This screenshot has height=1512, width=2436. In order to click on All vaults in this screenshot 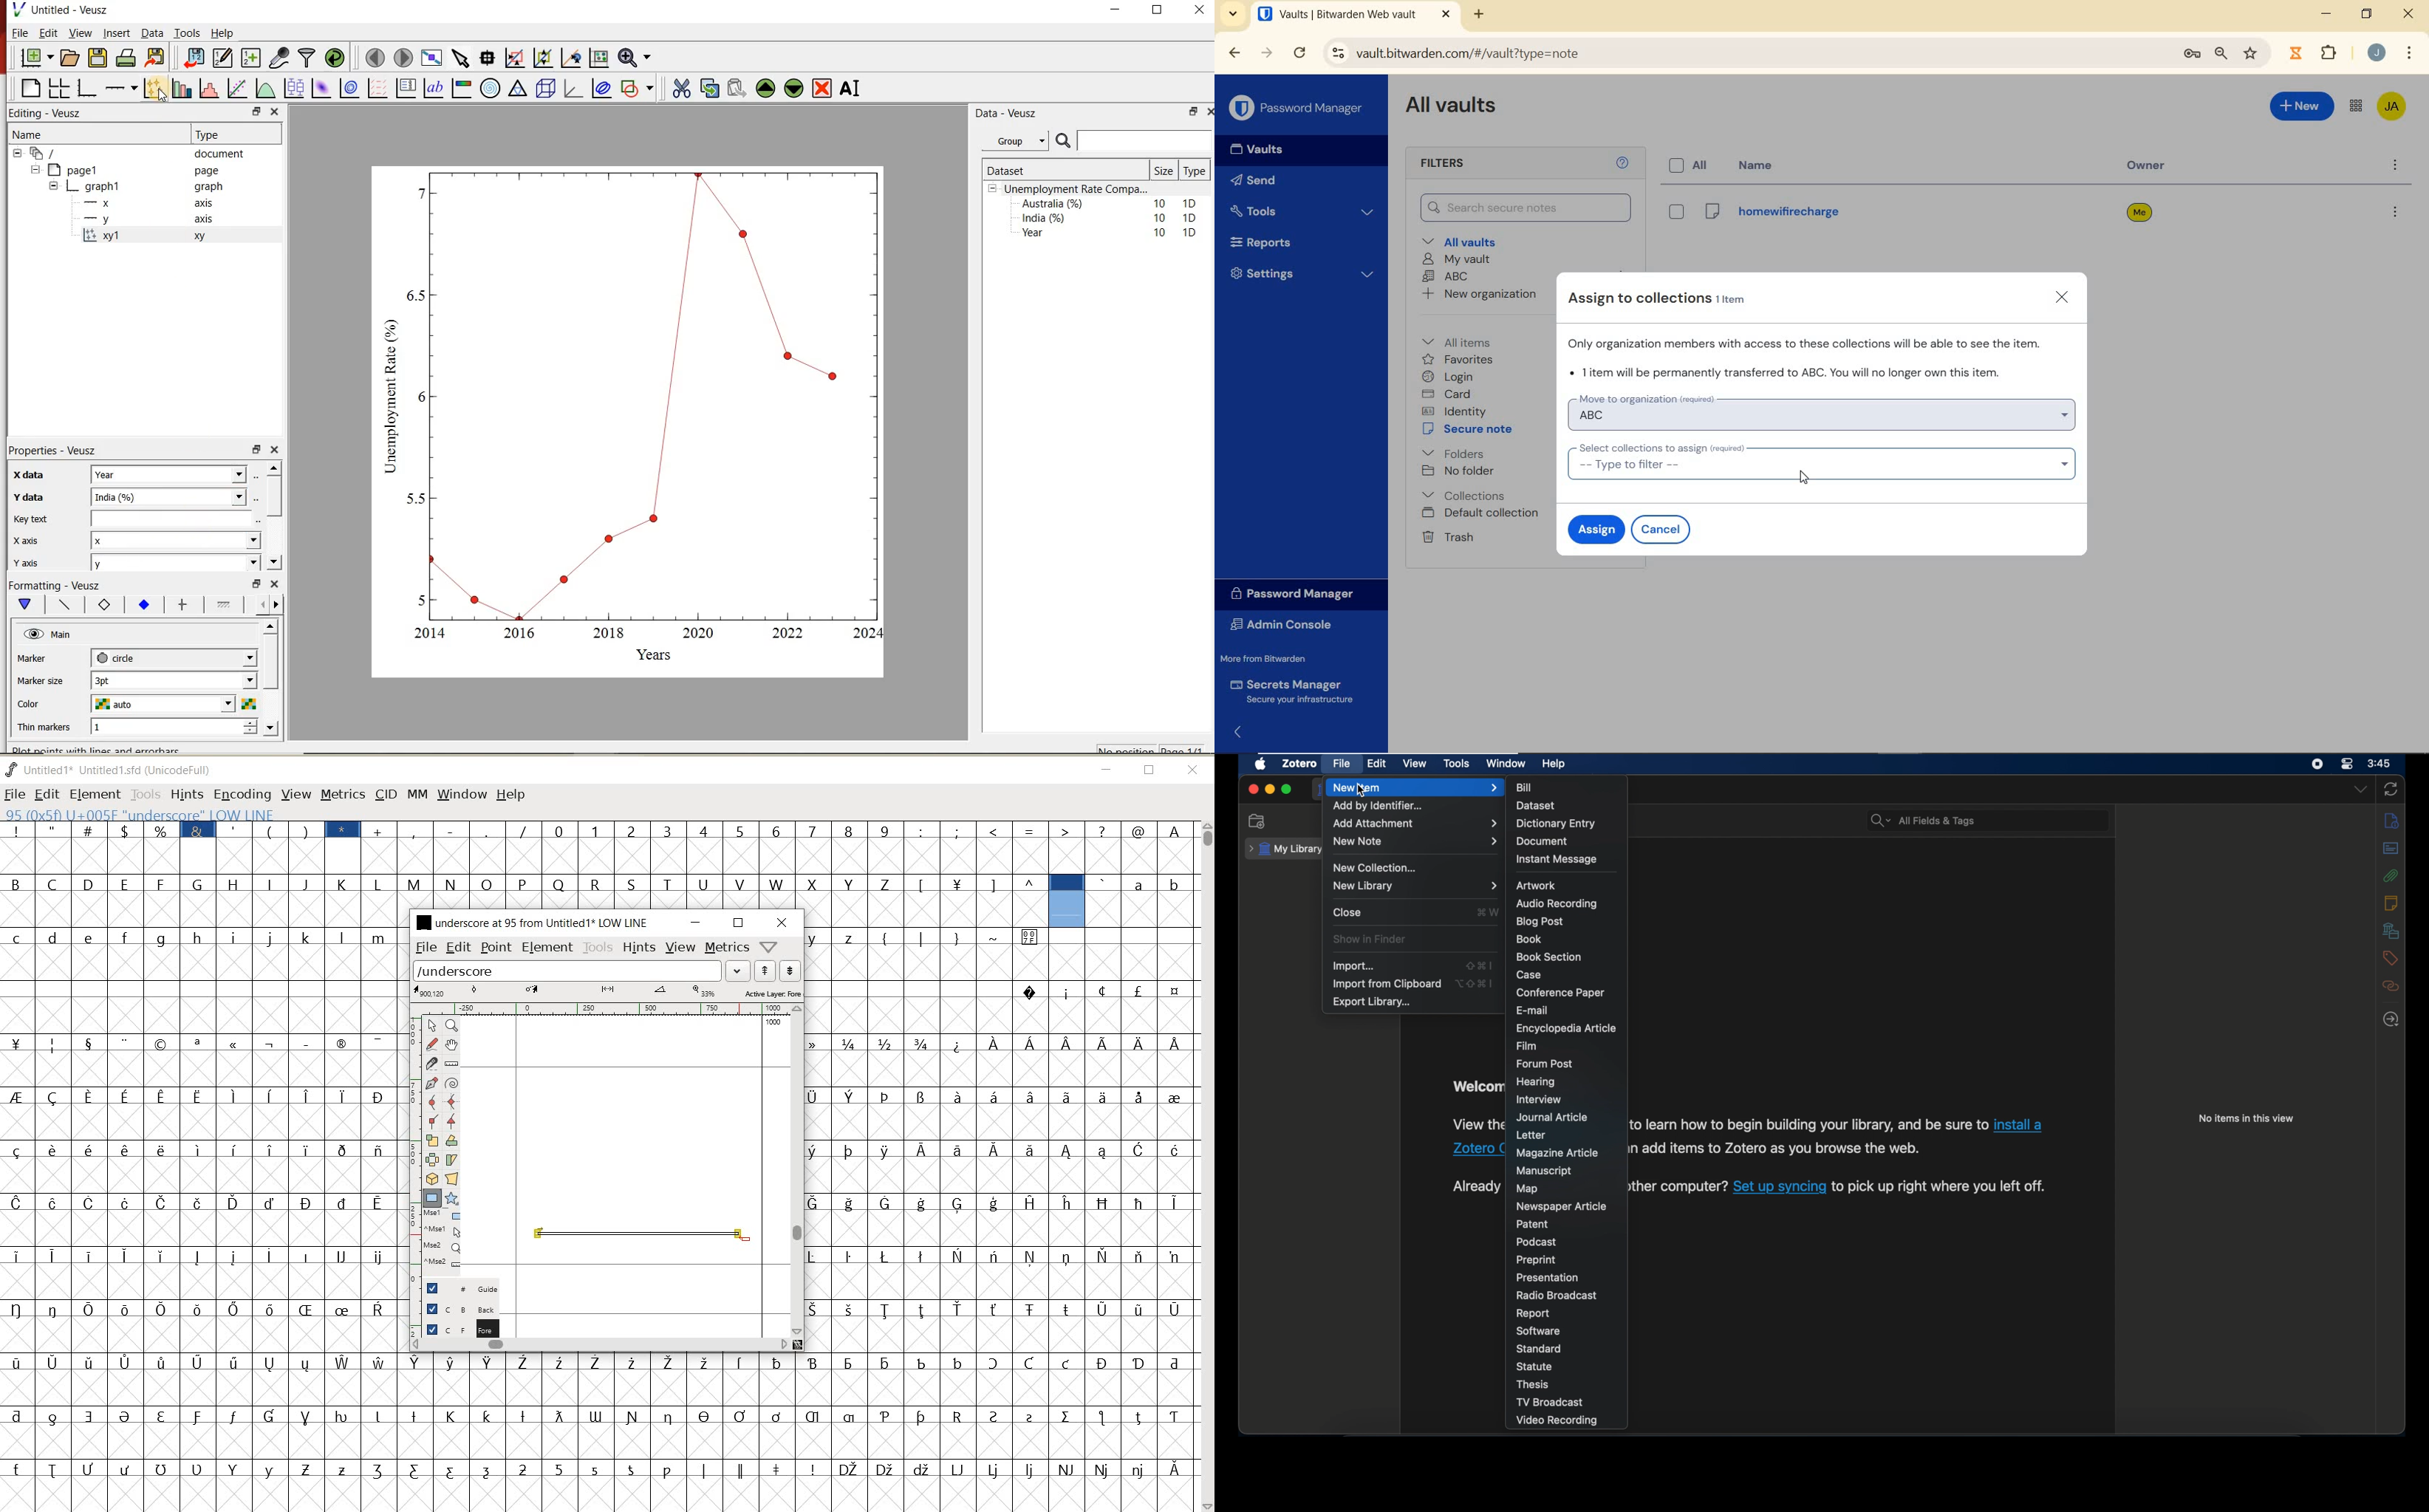, I will do `click(1461, 241)`.